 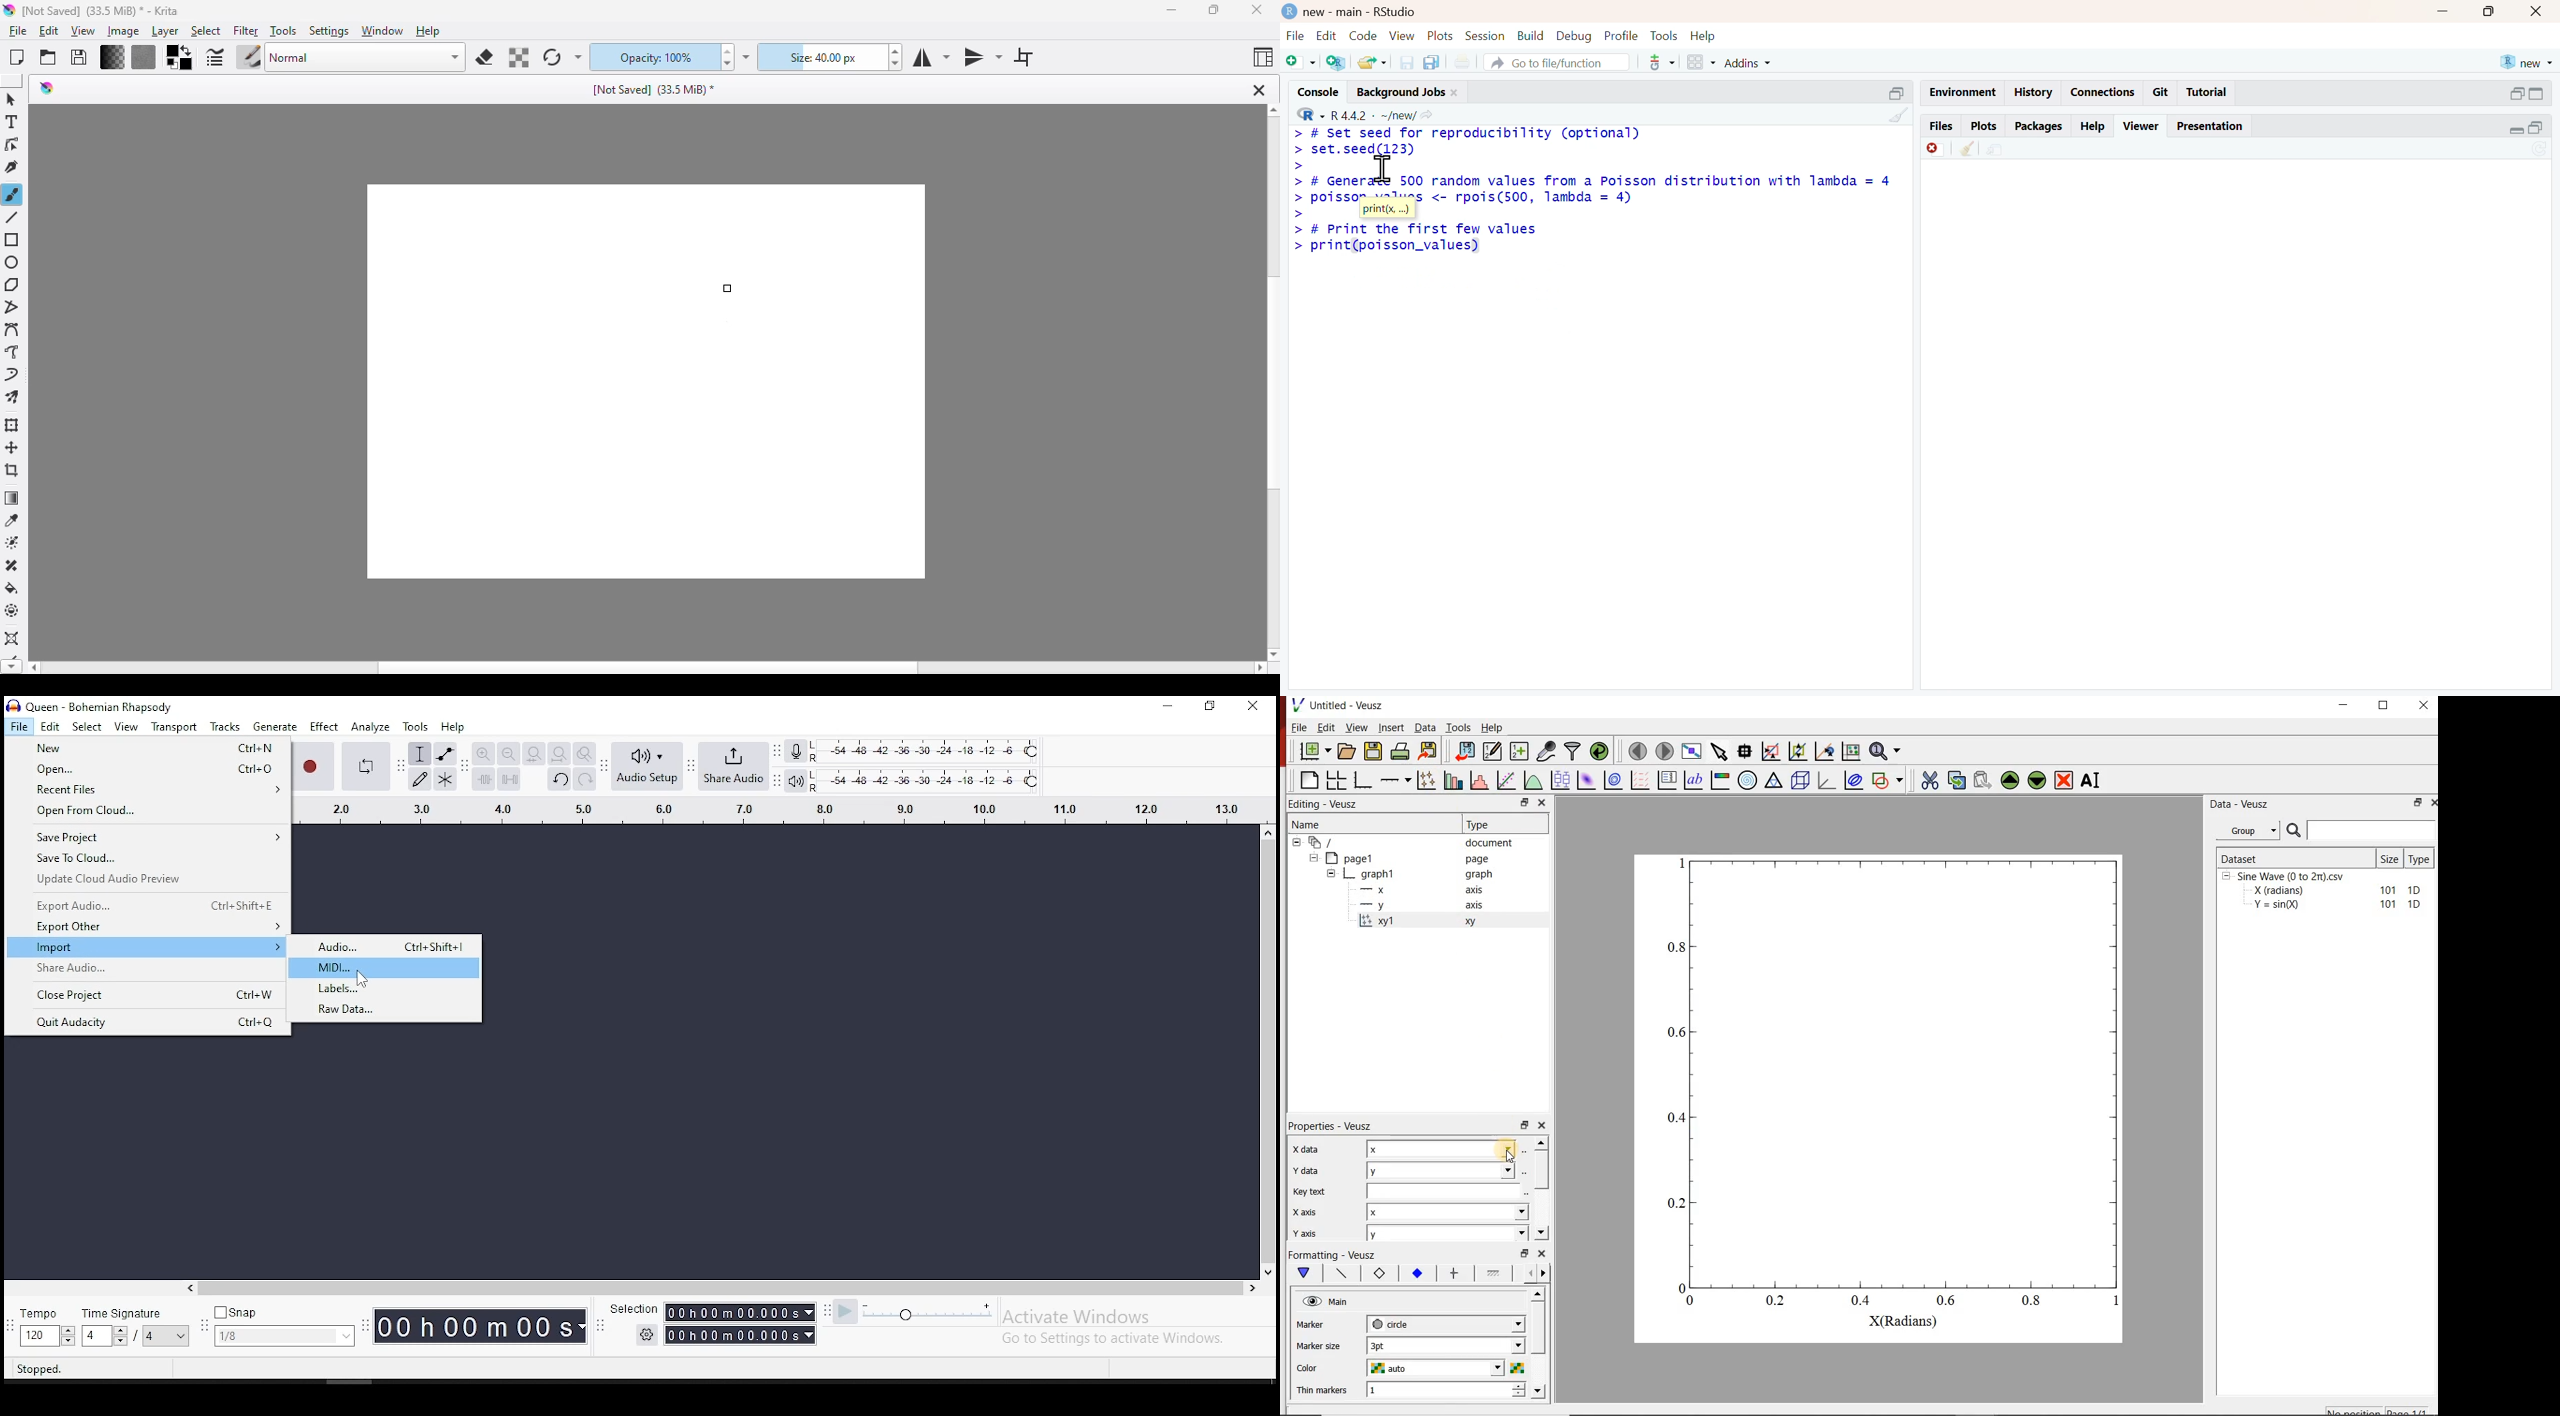 What do you see at coordinates (1942, 124) in the screenshot?
I see `files` at bounding box center [1942, 124].